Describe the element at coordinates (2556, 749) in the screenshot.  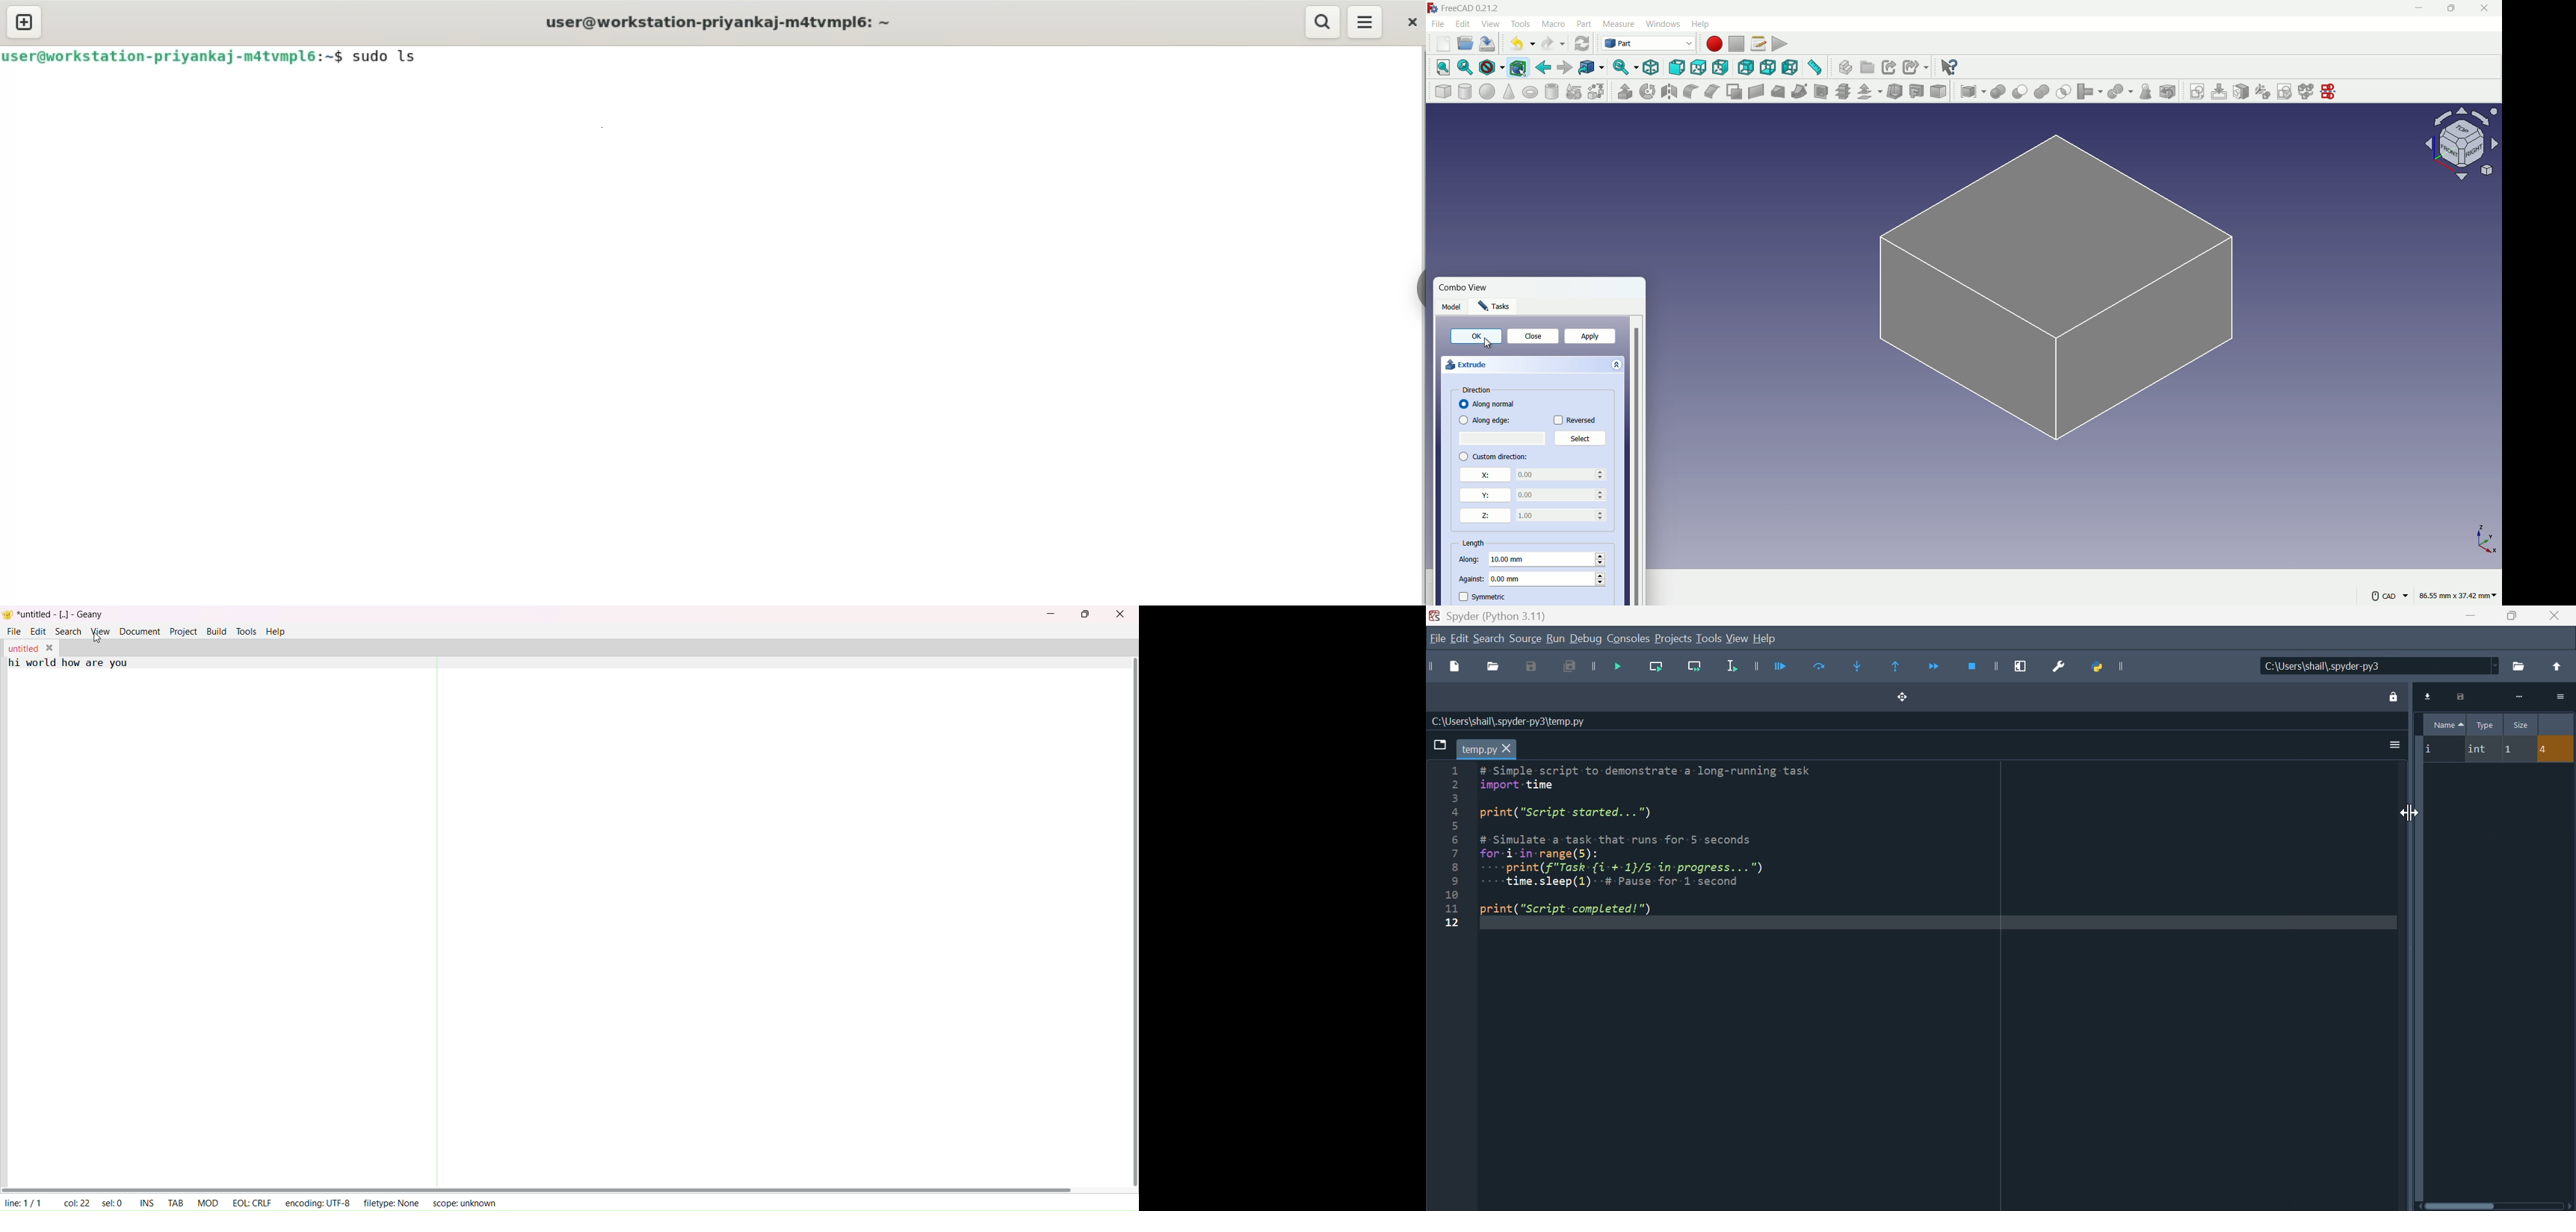
I see `4` at that location.